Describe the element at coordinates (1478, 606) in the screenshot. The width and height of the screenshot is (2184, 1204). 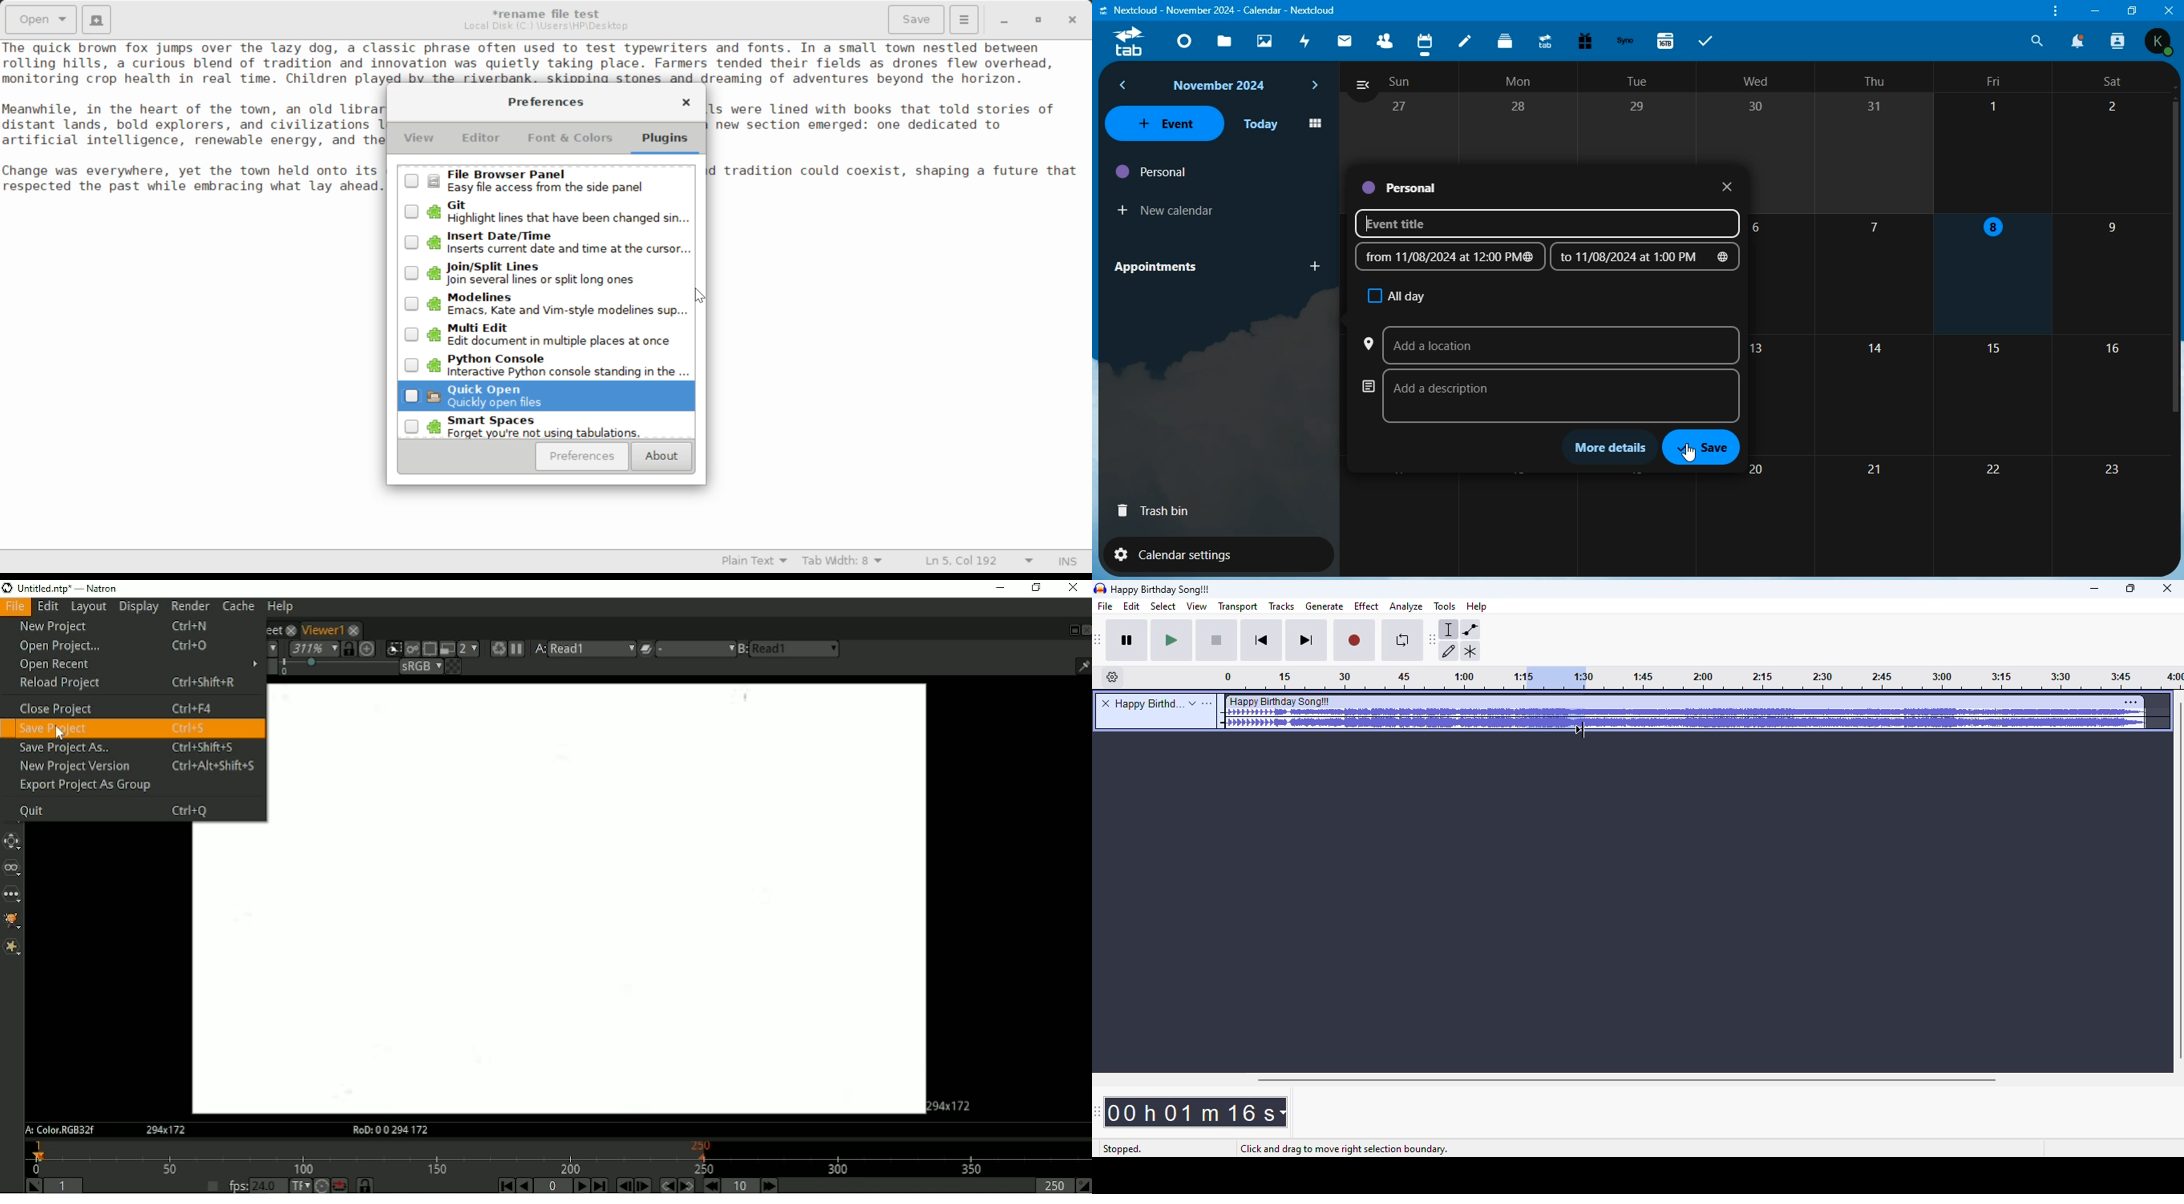
I see `help` at that location.